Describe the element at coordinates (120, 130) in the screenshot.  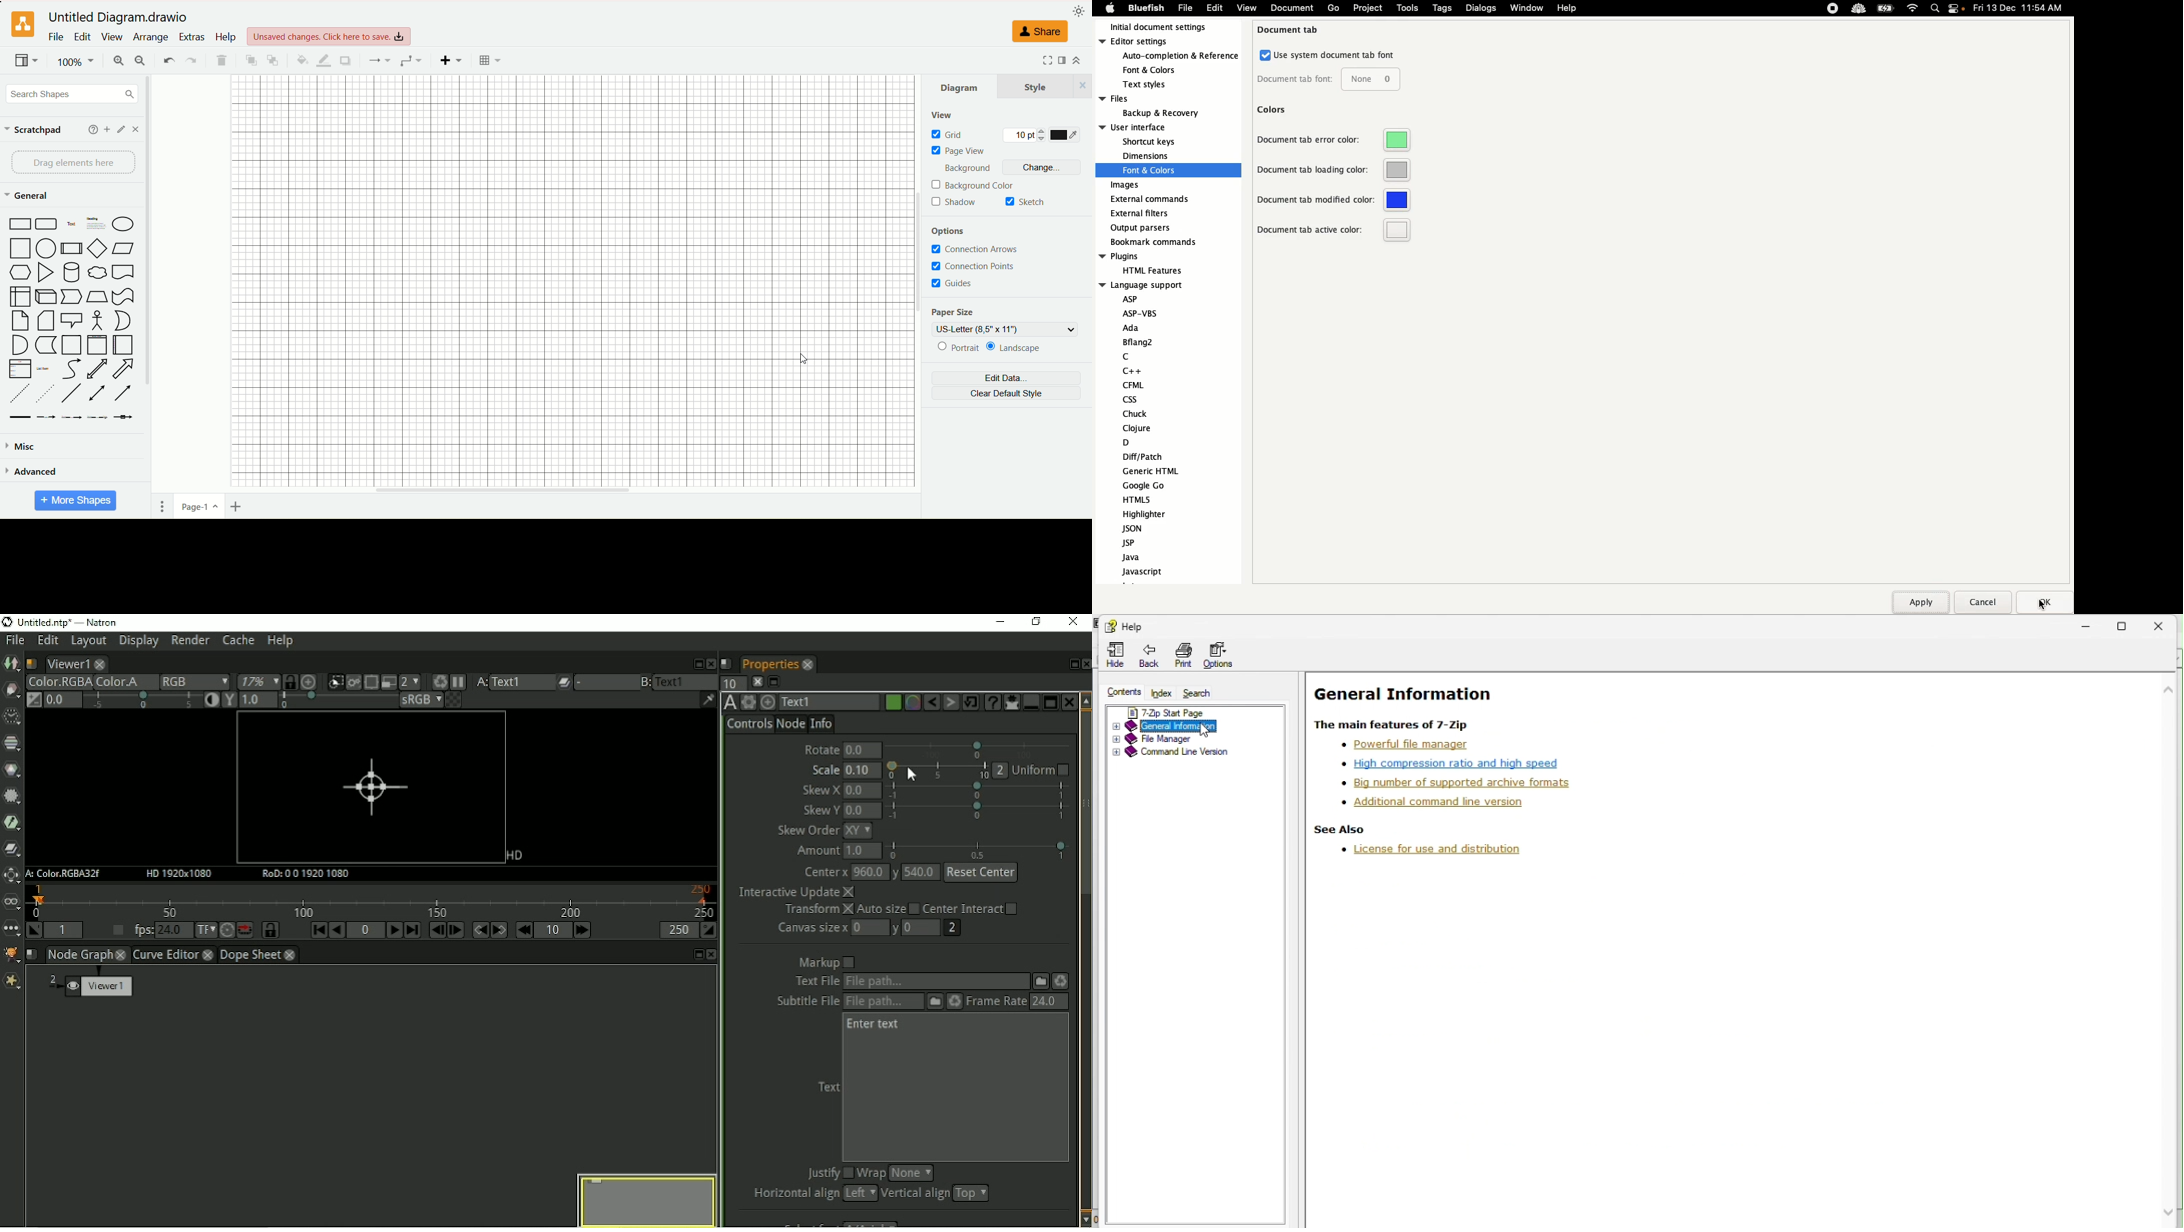
I see `edit` at that location.